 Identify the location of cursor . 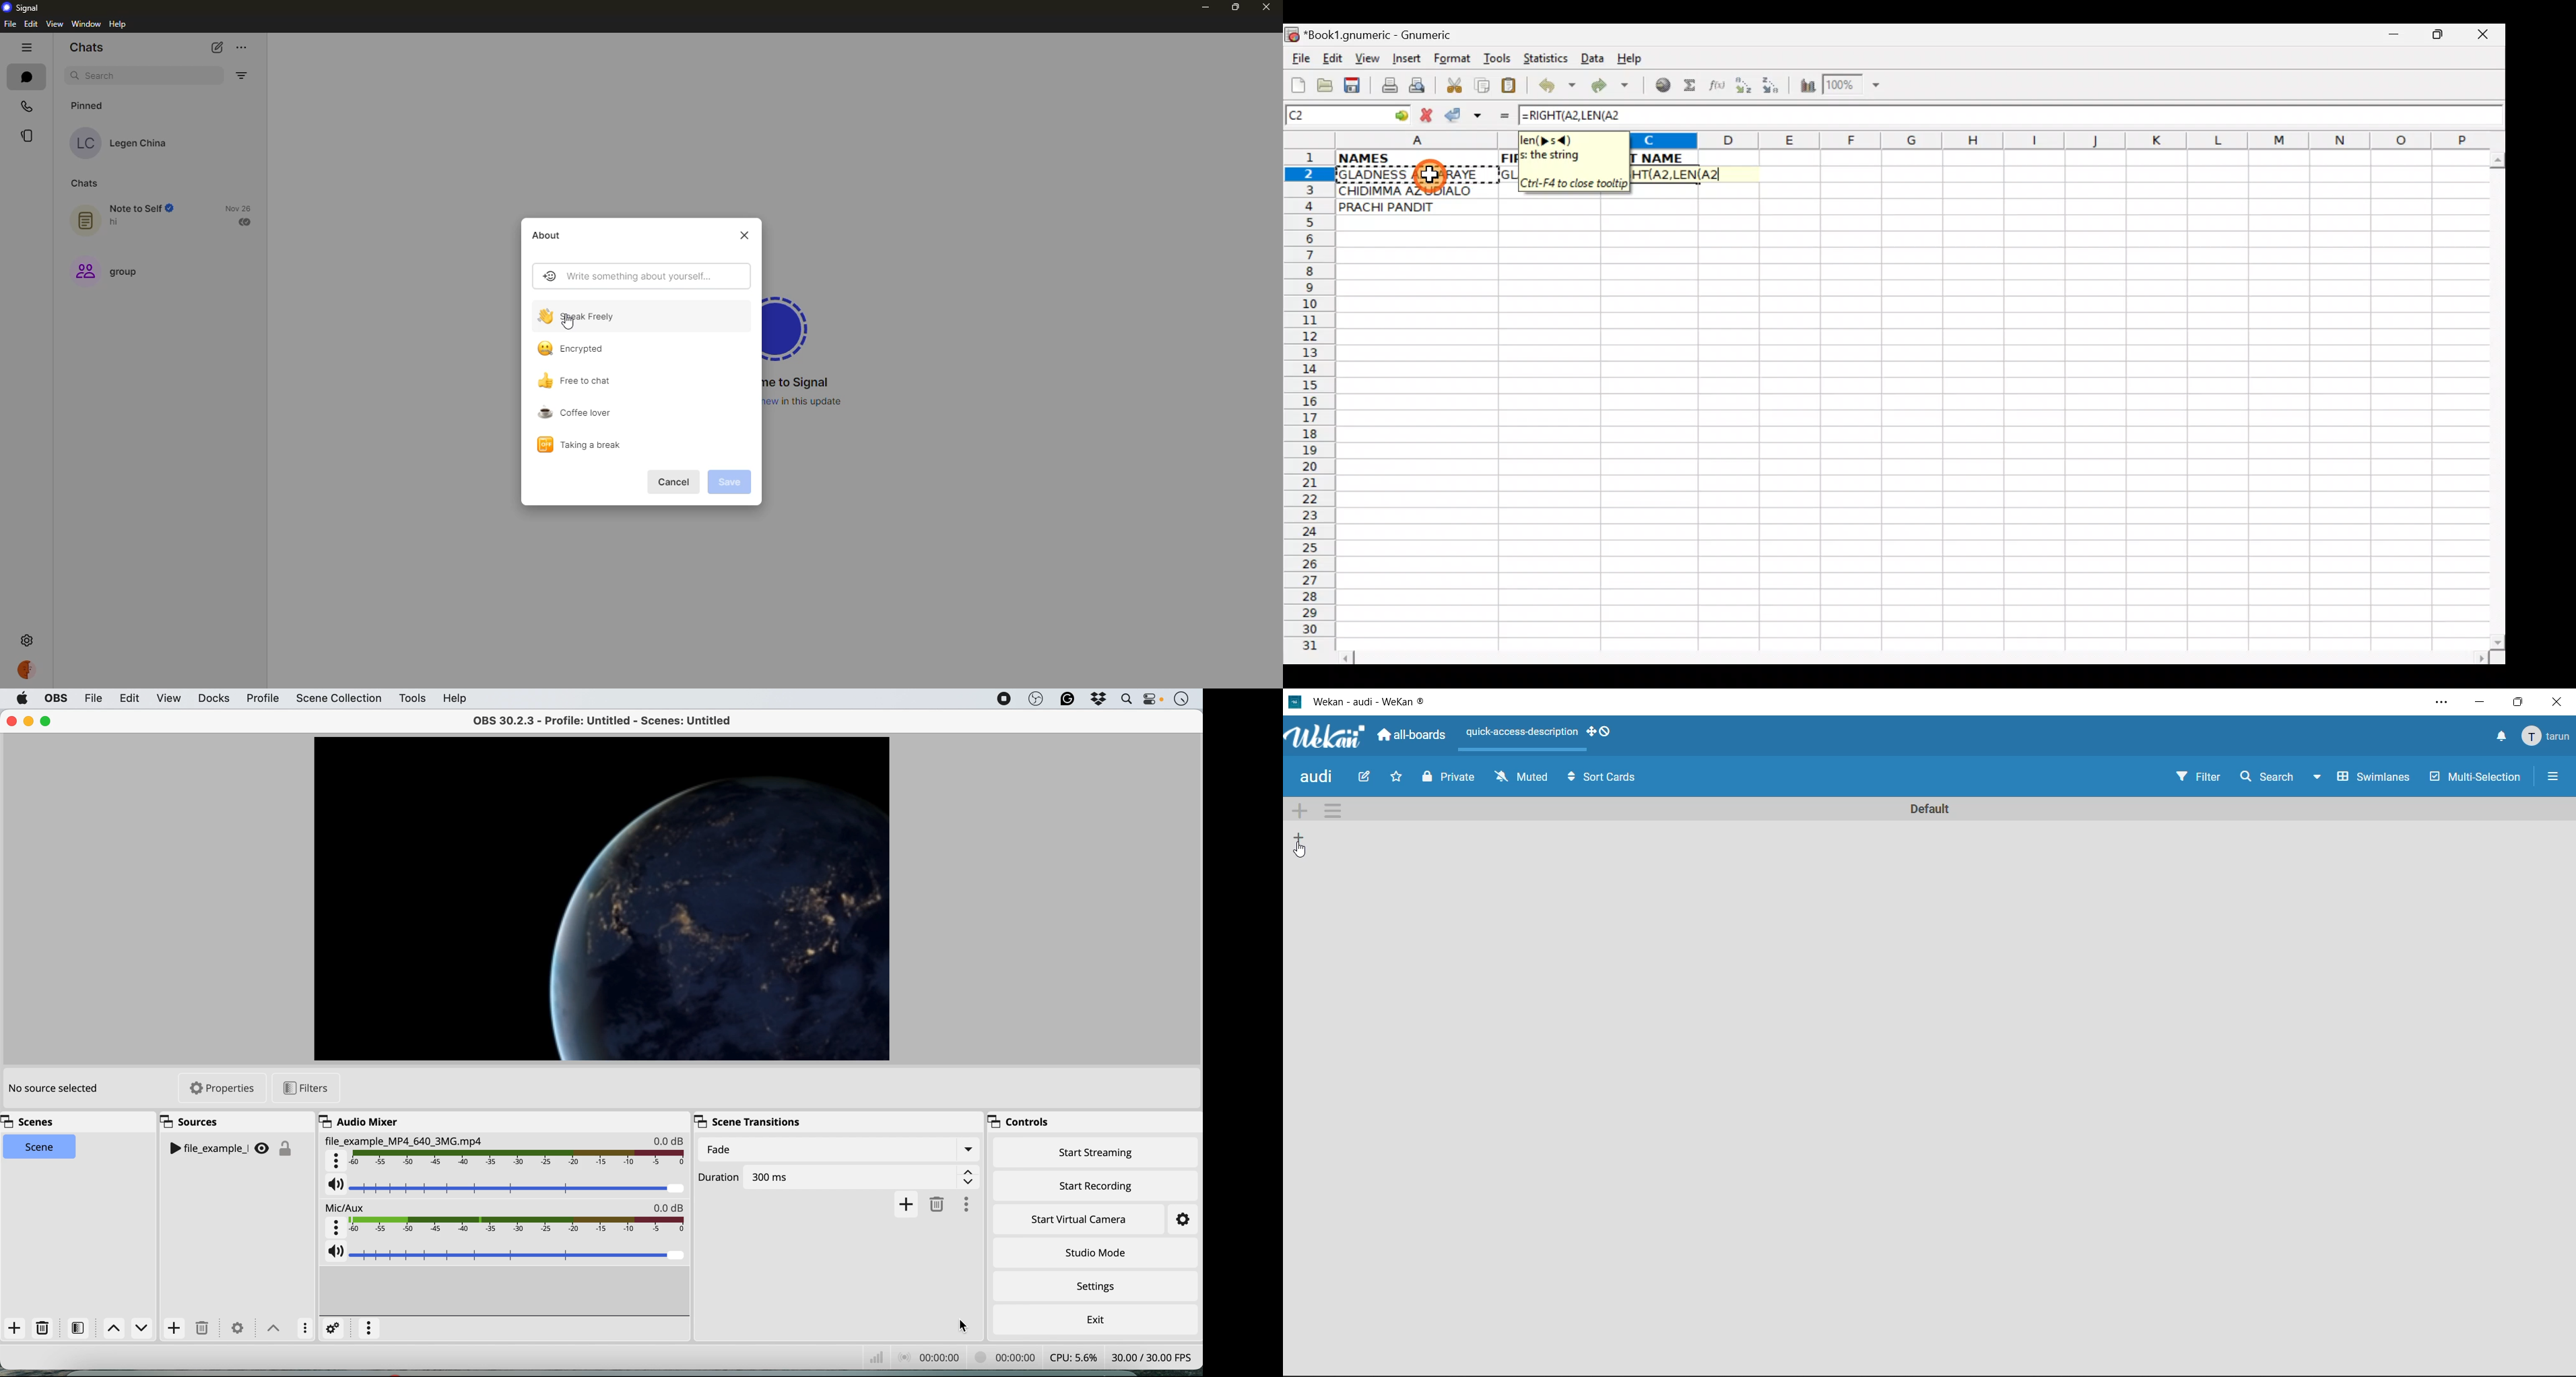
(573, 322).